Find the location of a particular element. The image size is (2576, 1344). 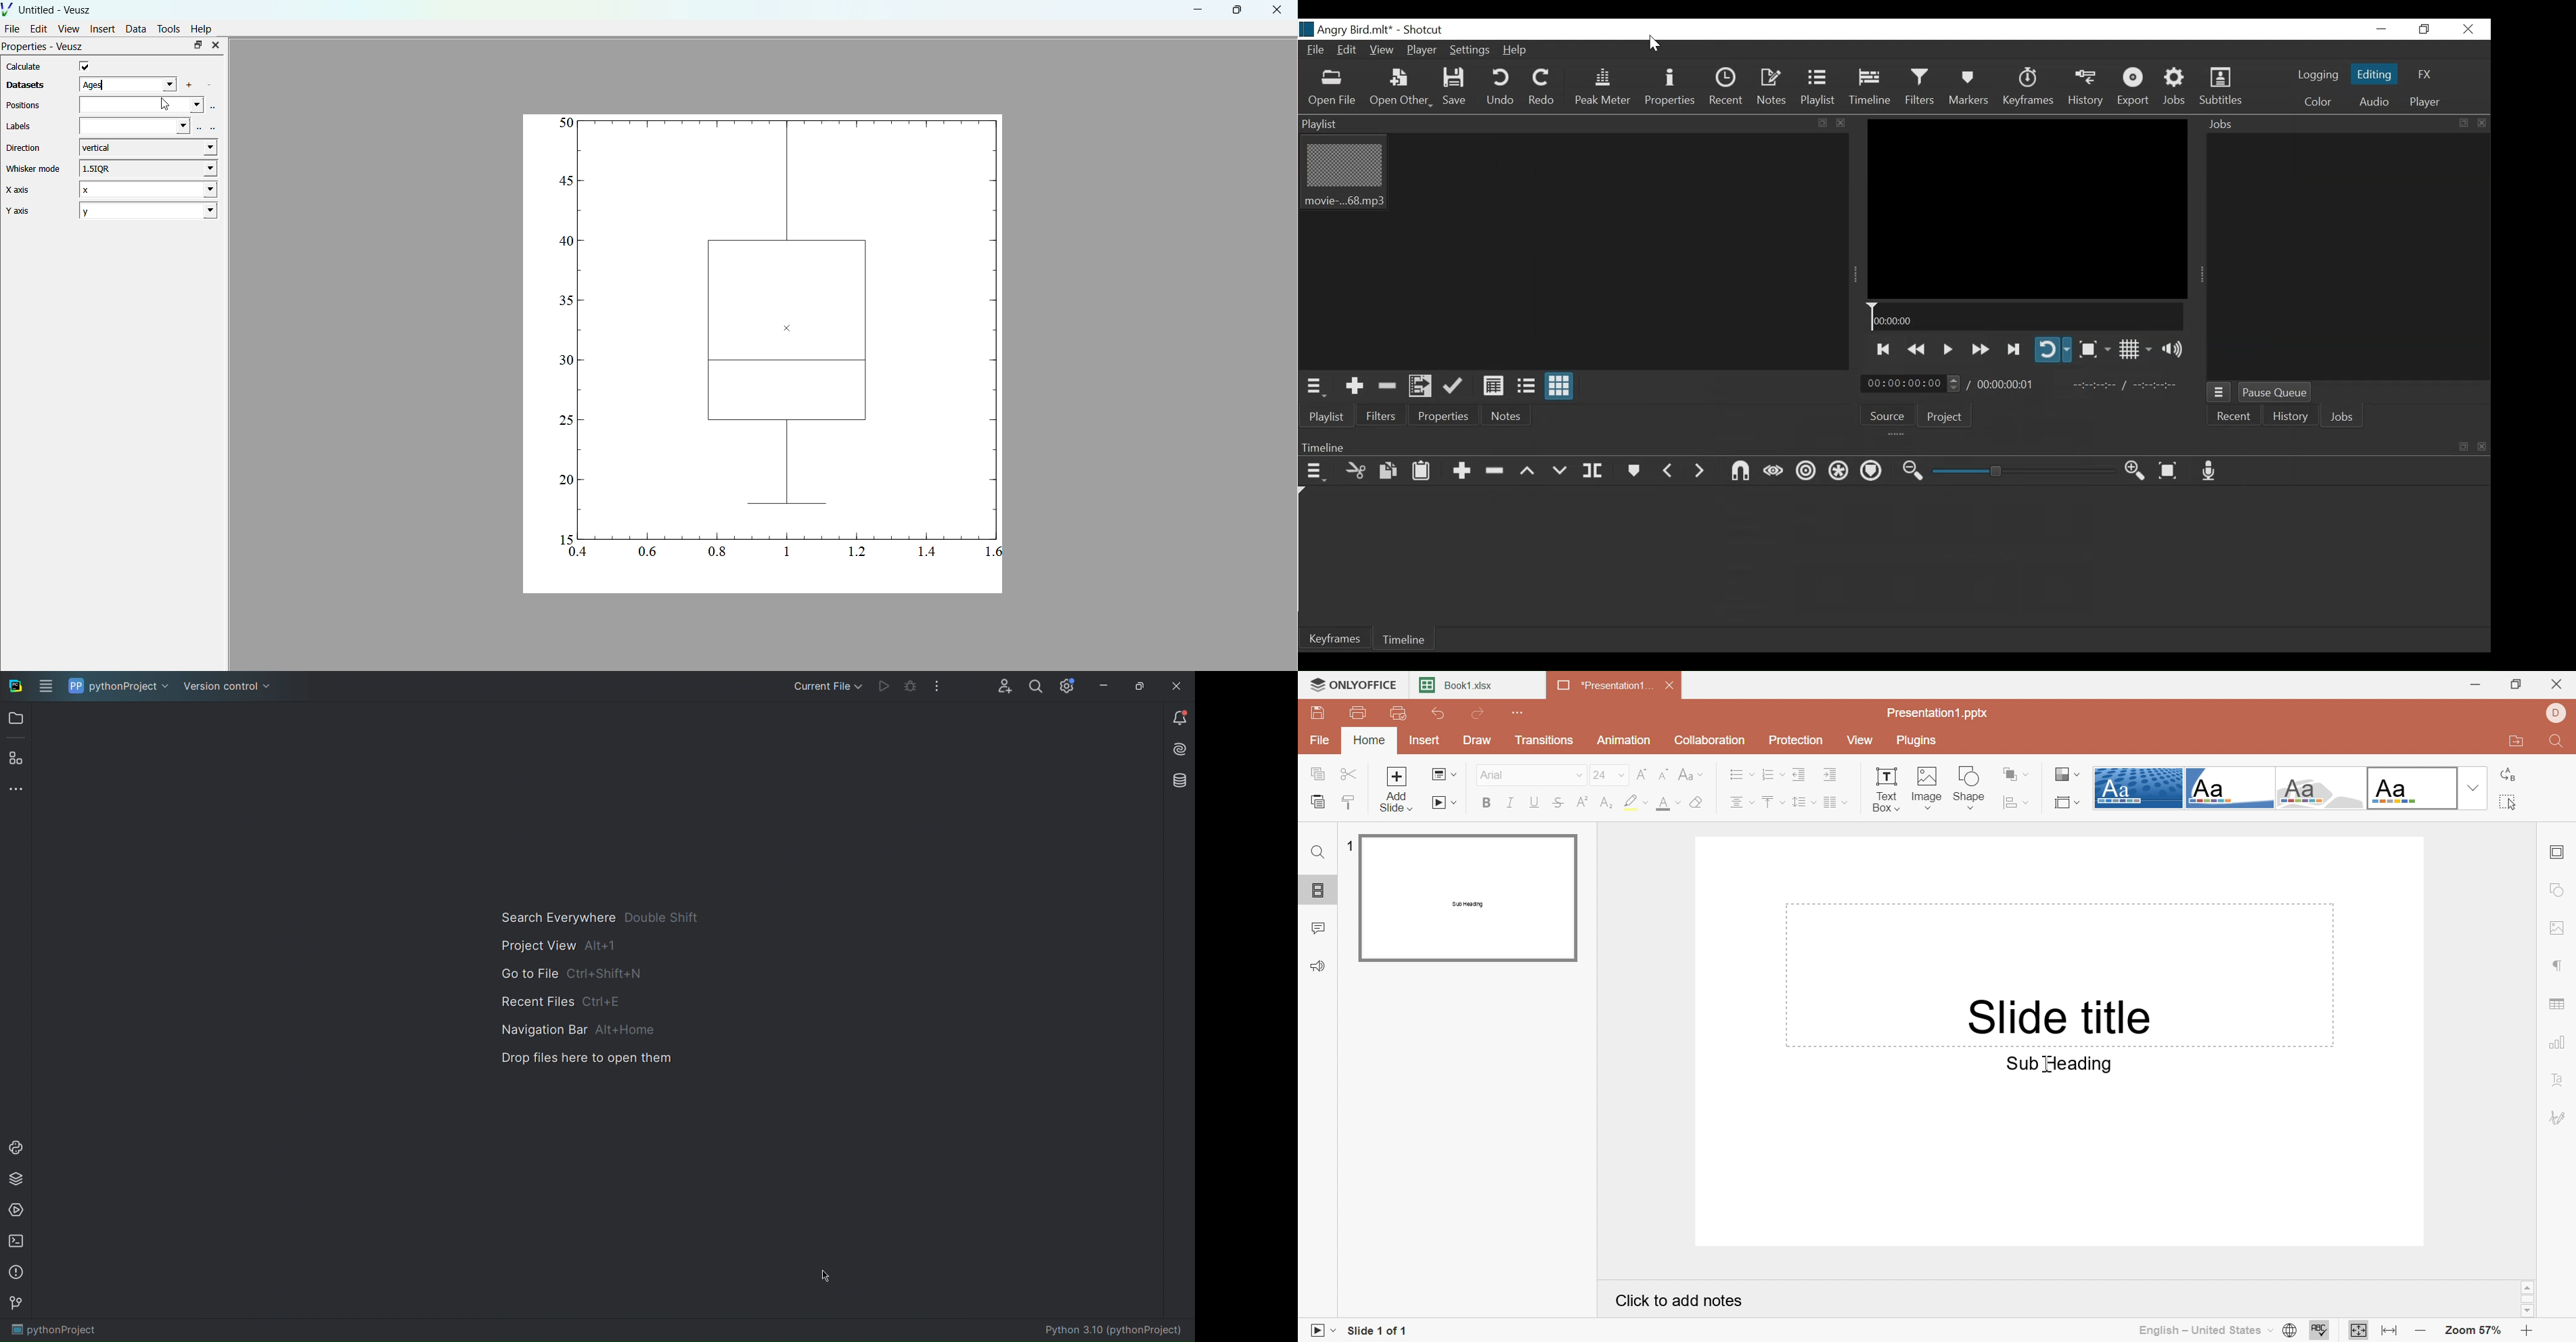

Copy Style is located at coordinates (1350, 801).